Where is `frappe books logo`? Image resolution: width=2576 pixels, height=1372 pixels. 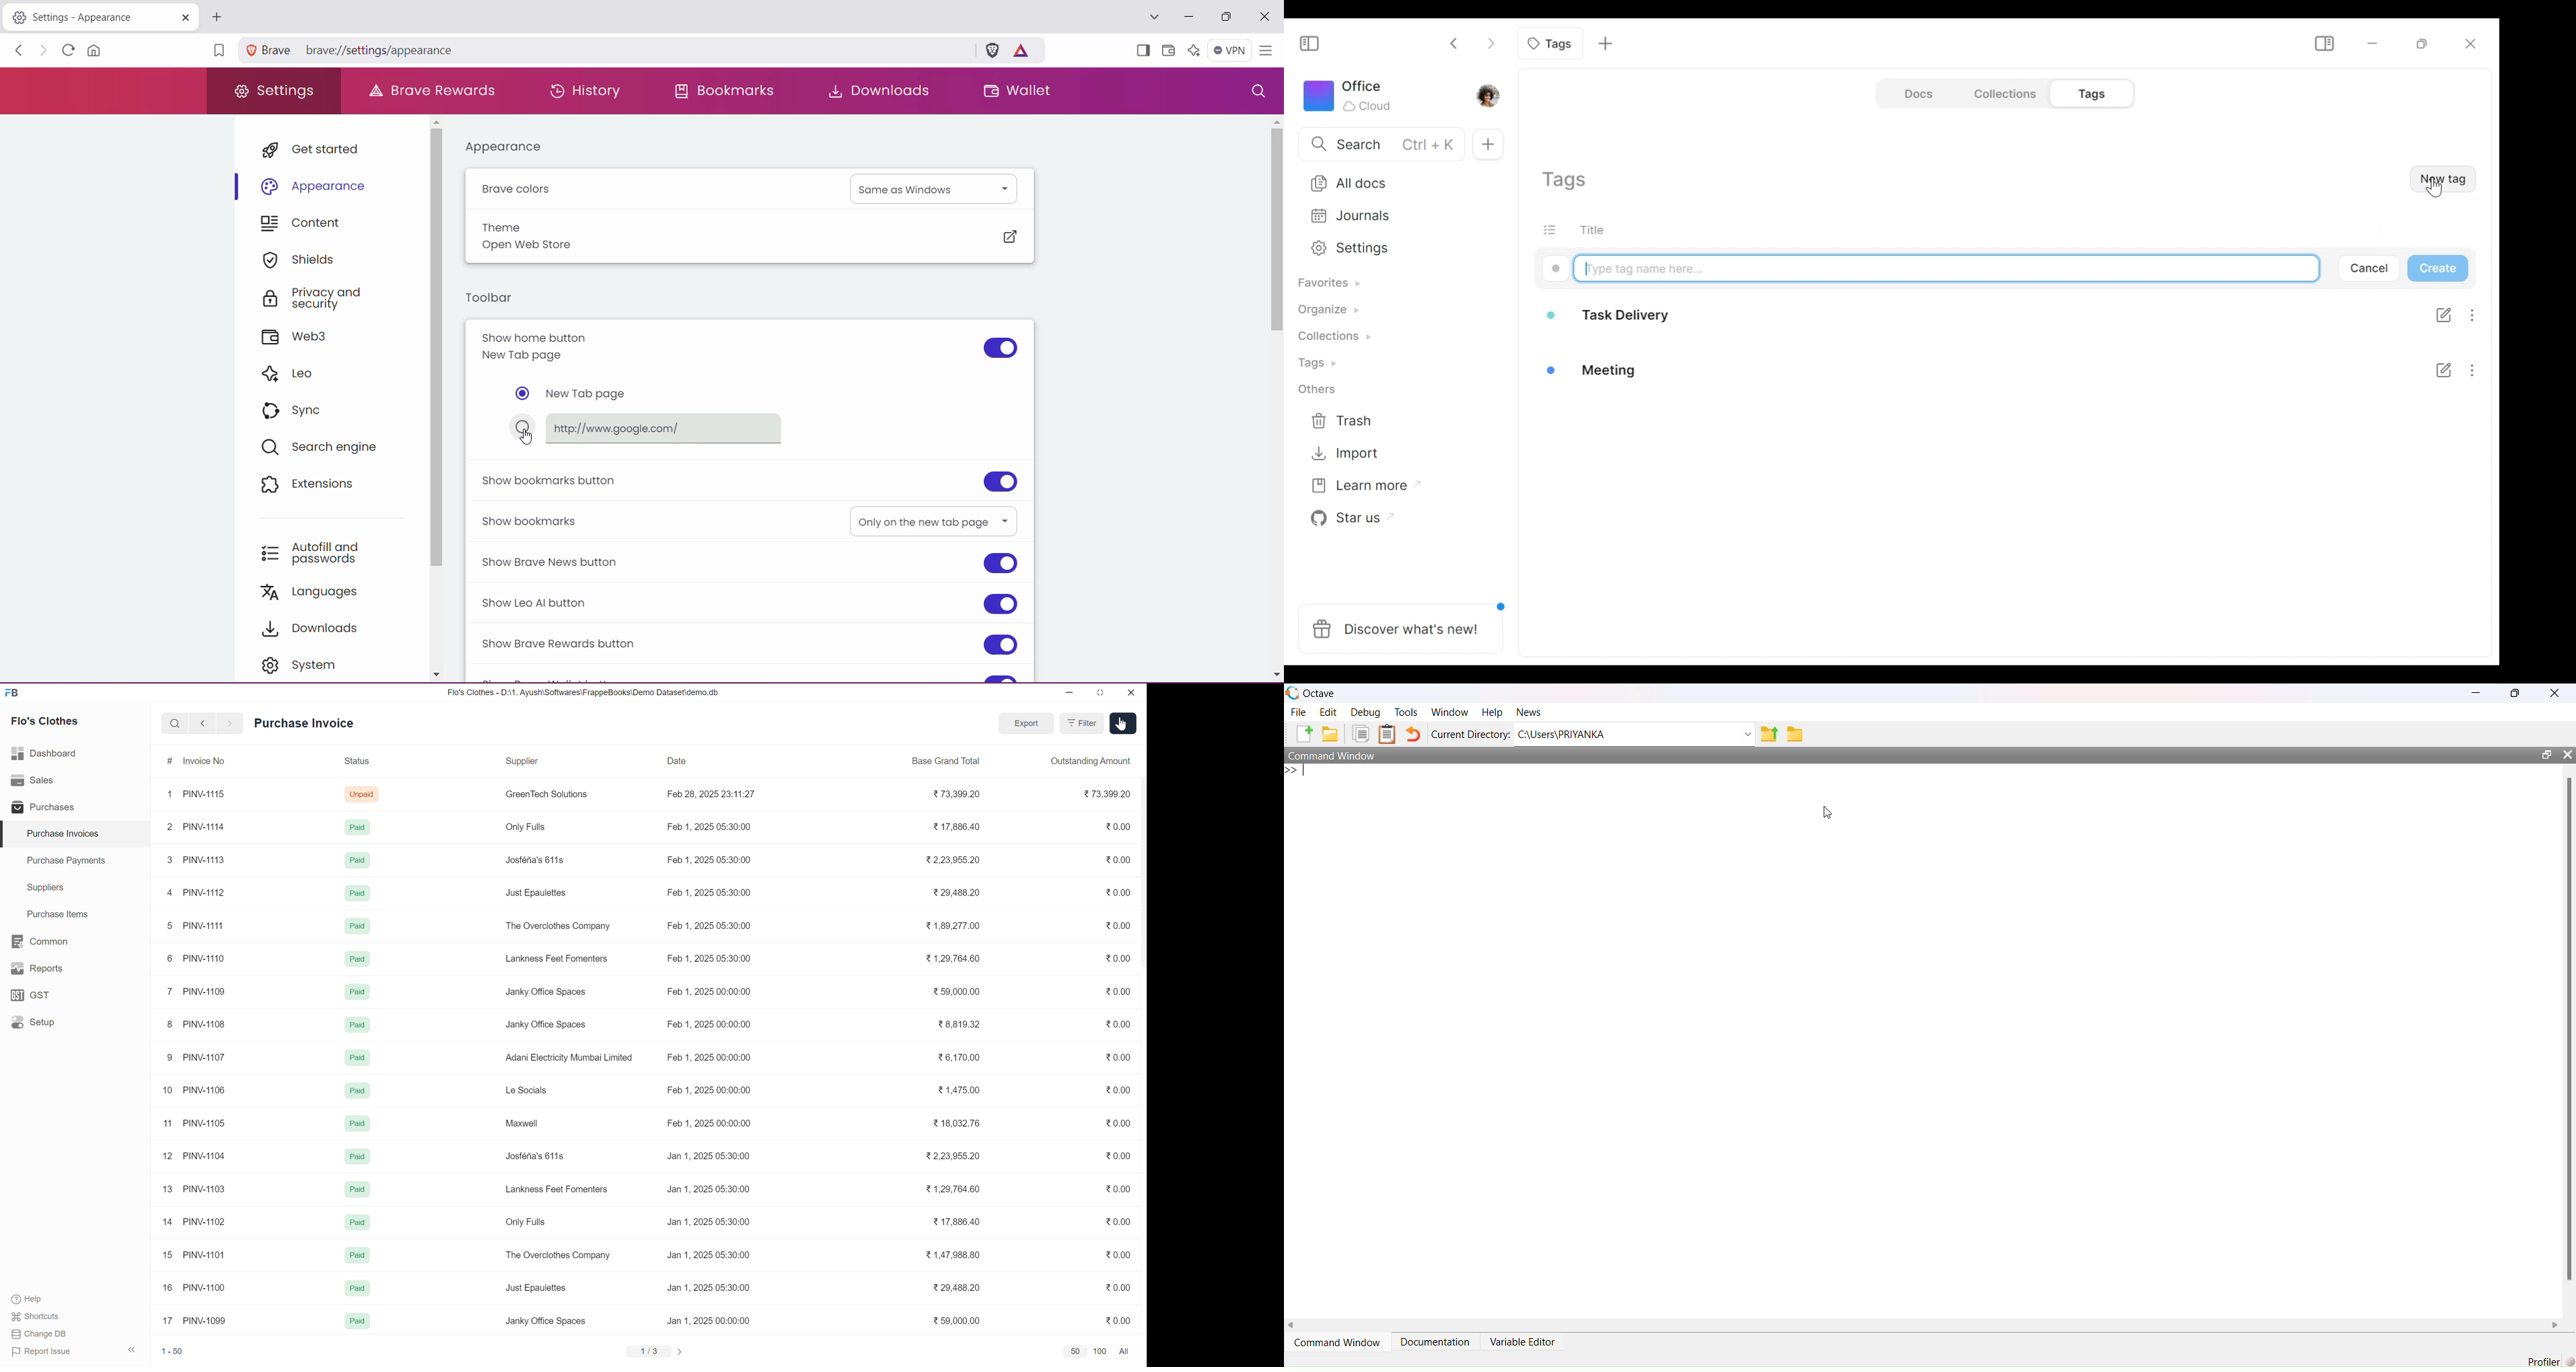 frappe books logo is located at coordinates (13, 692).